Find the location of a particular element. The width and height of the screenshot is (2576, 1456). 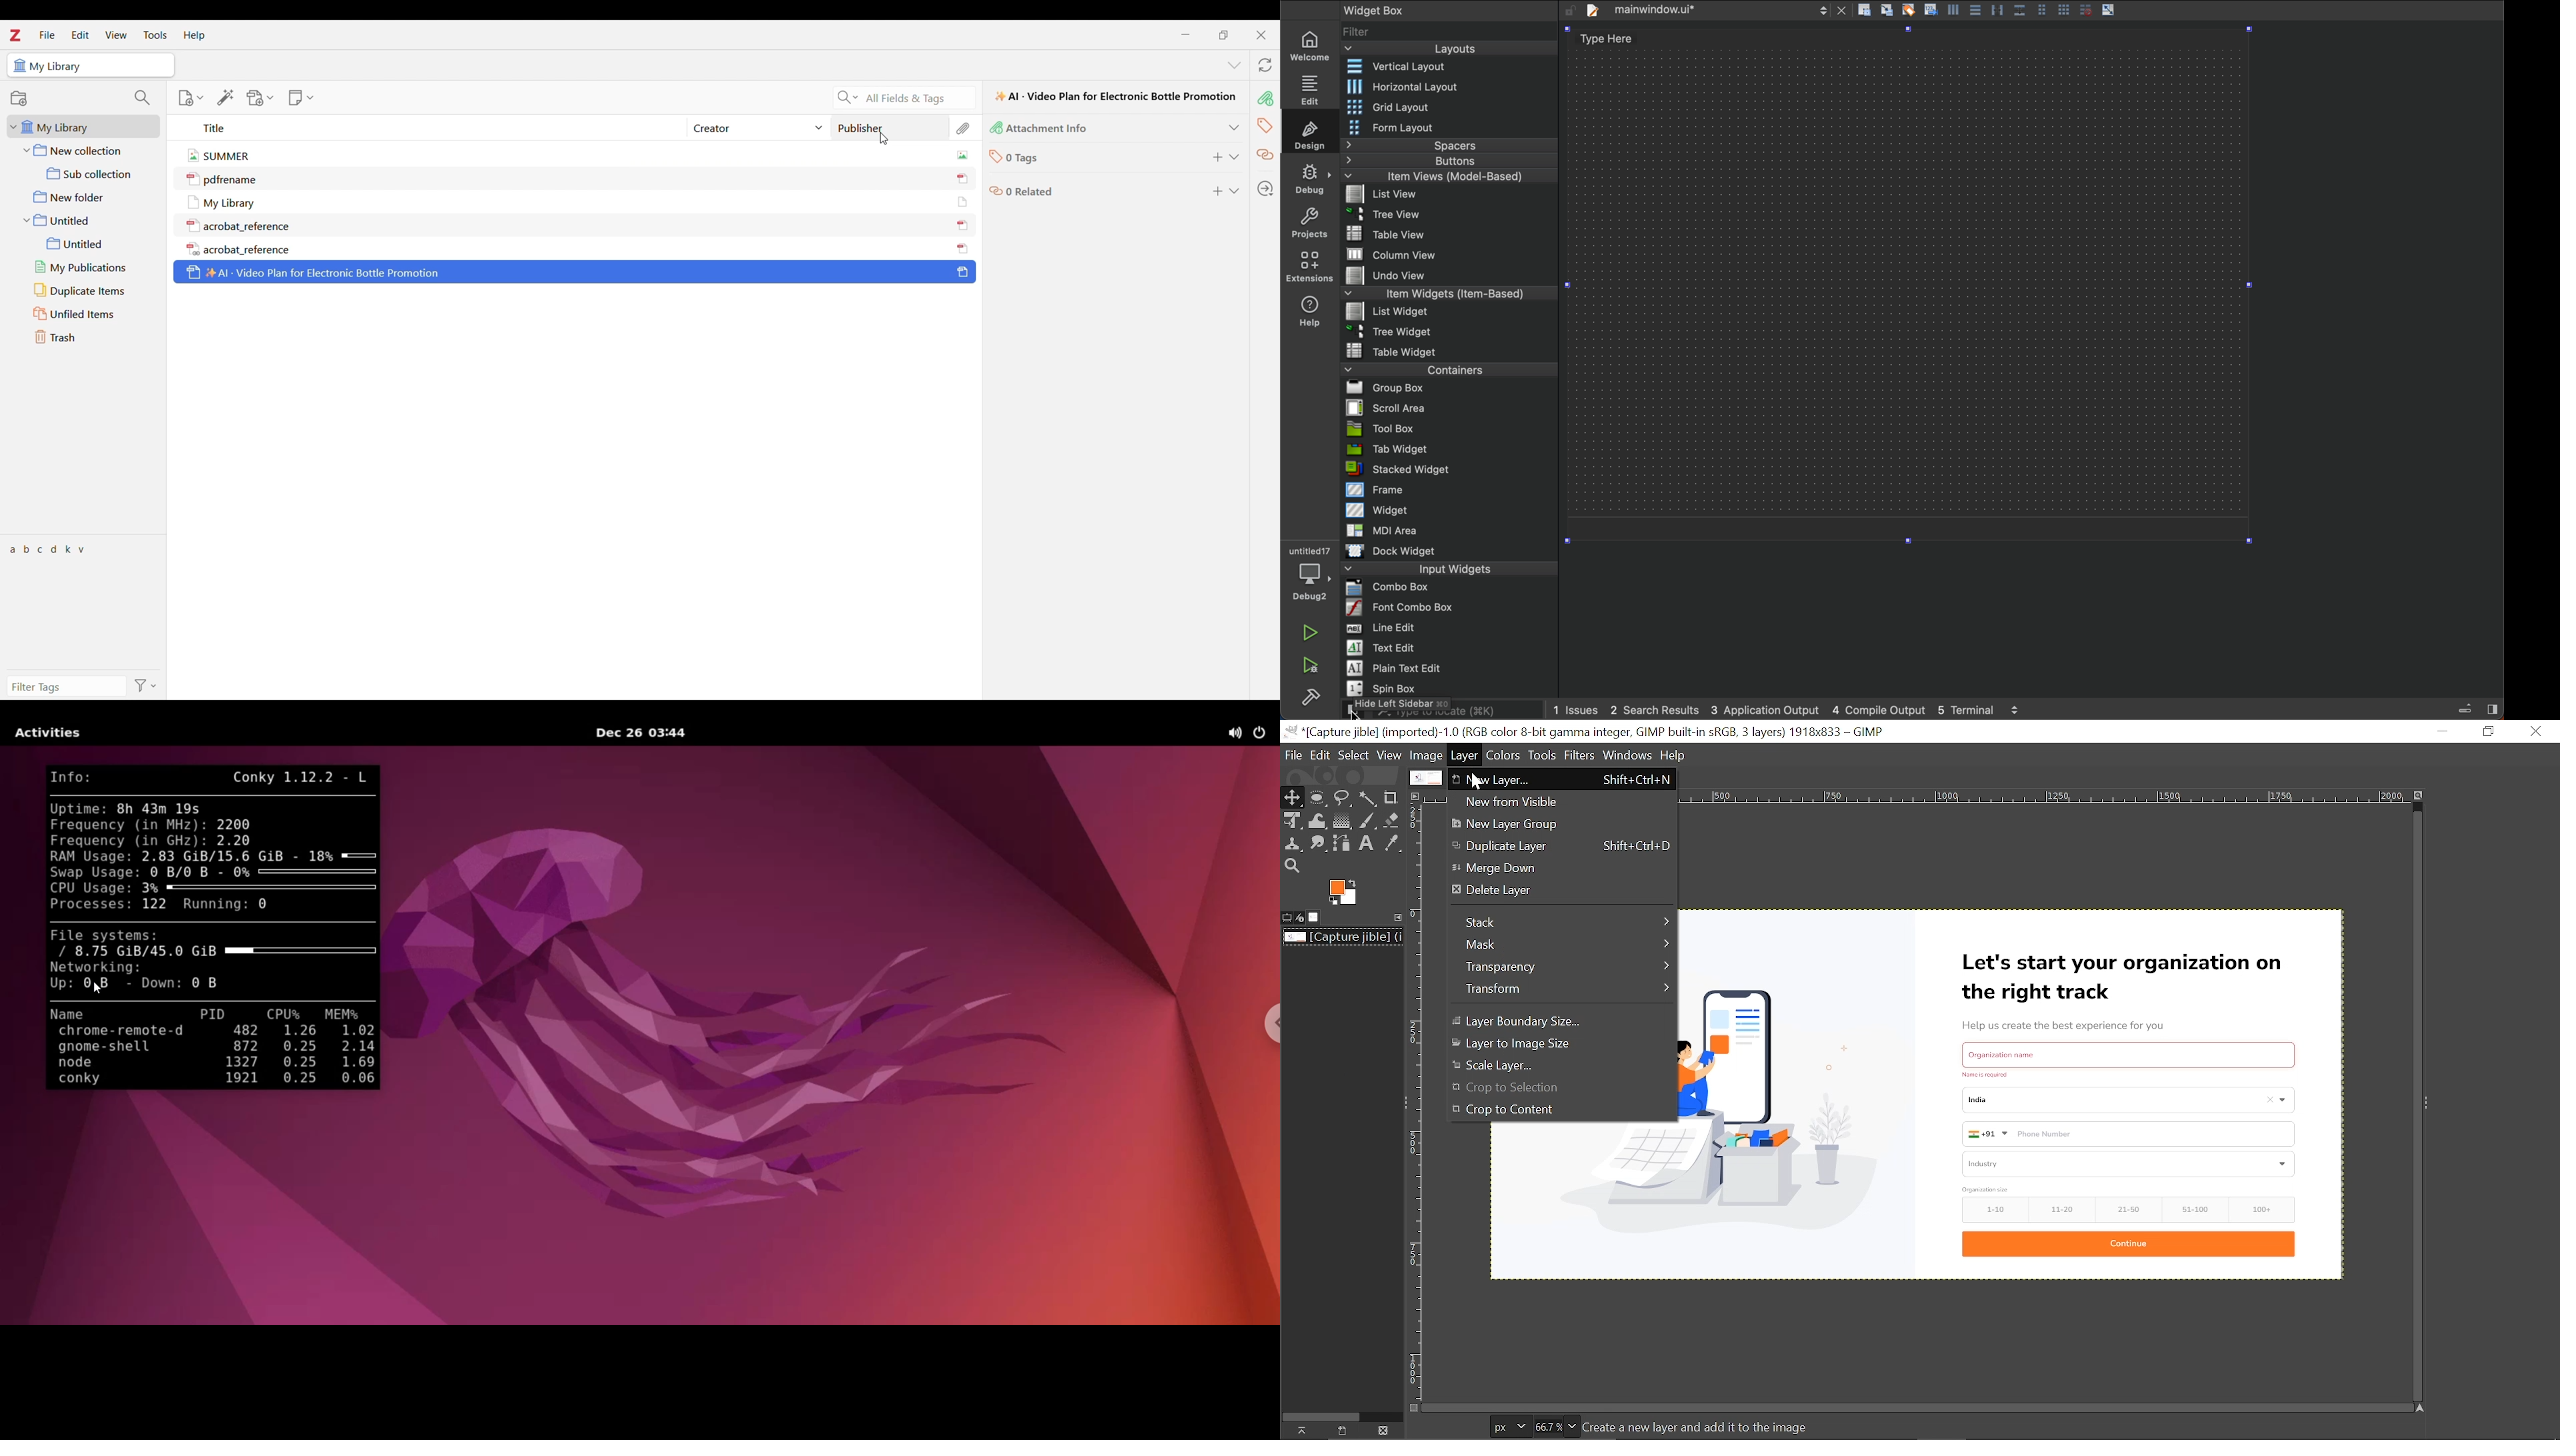

 is located at coordinates (1975, 10).